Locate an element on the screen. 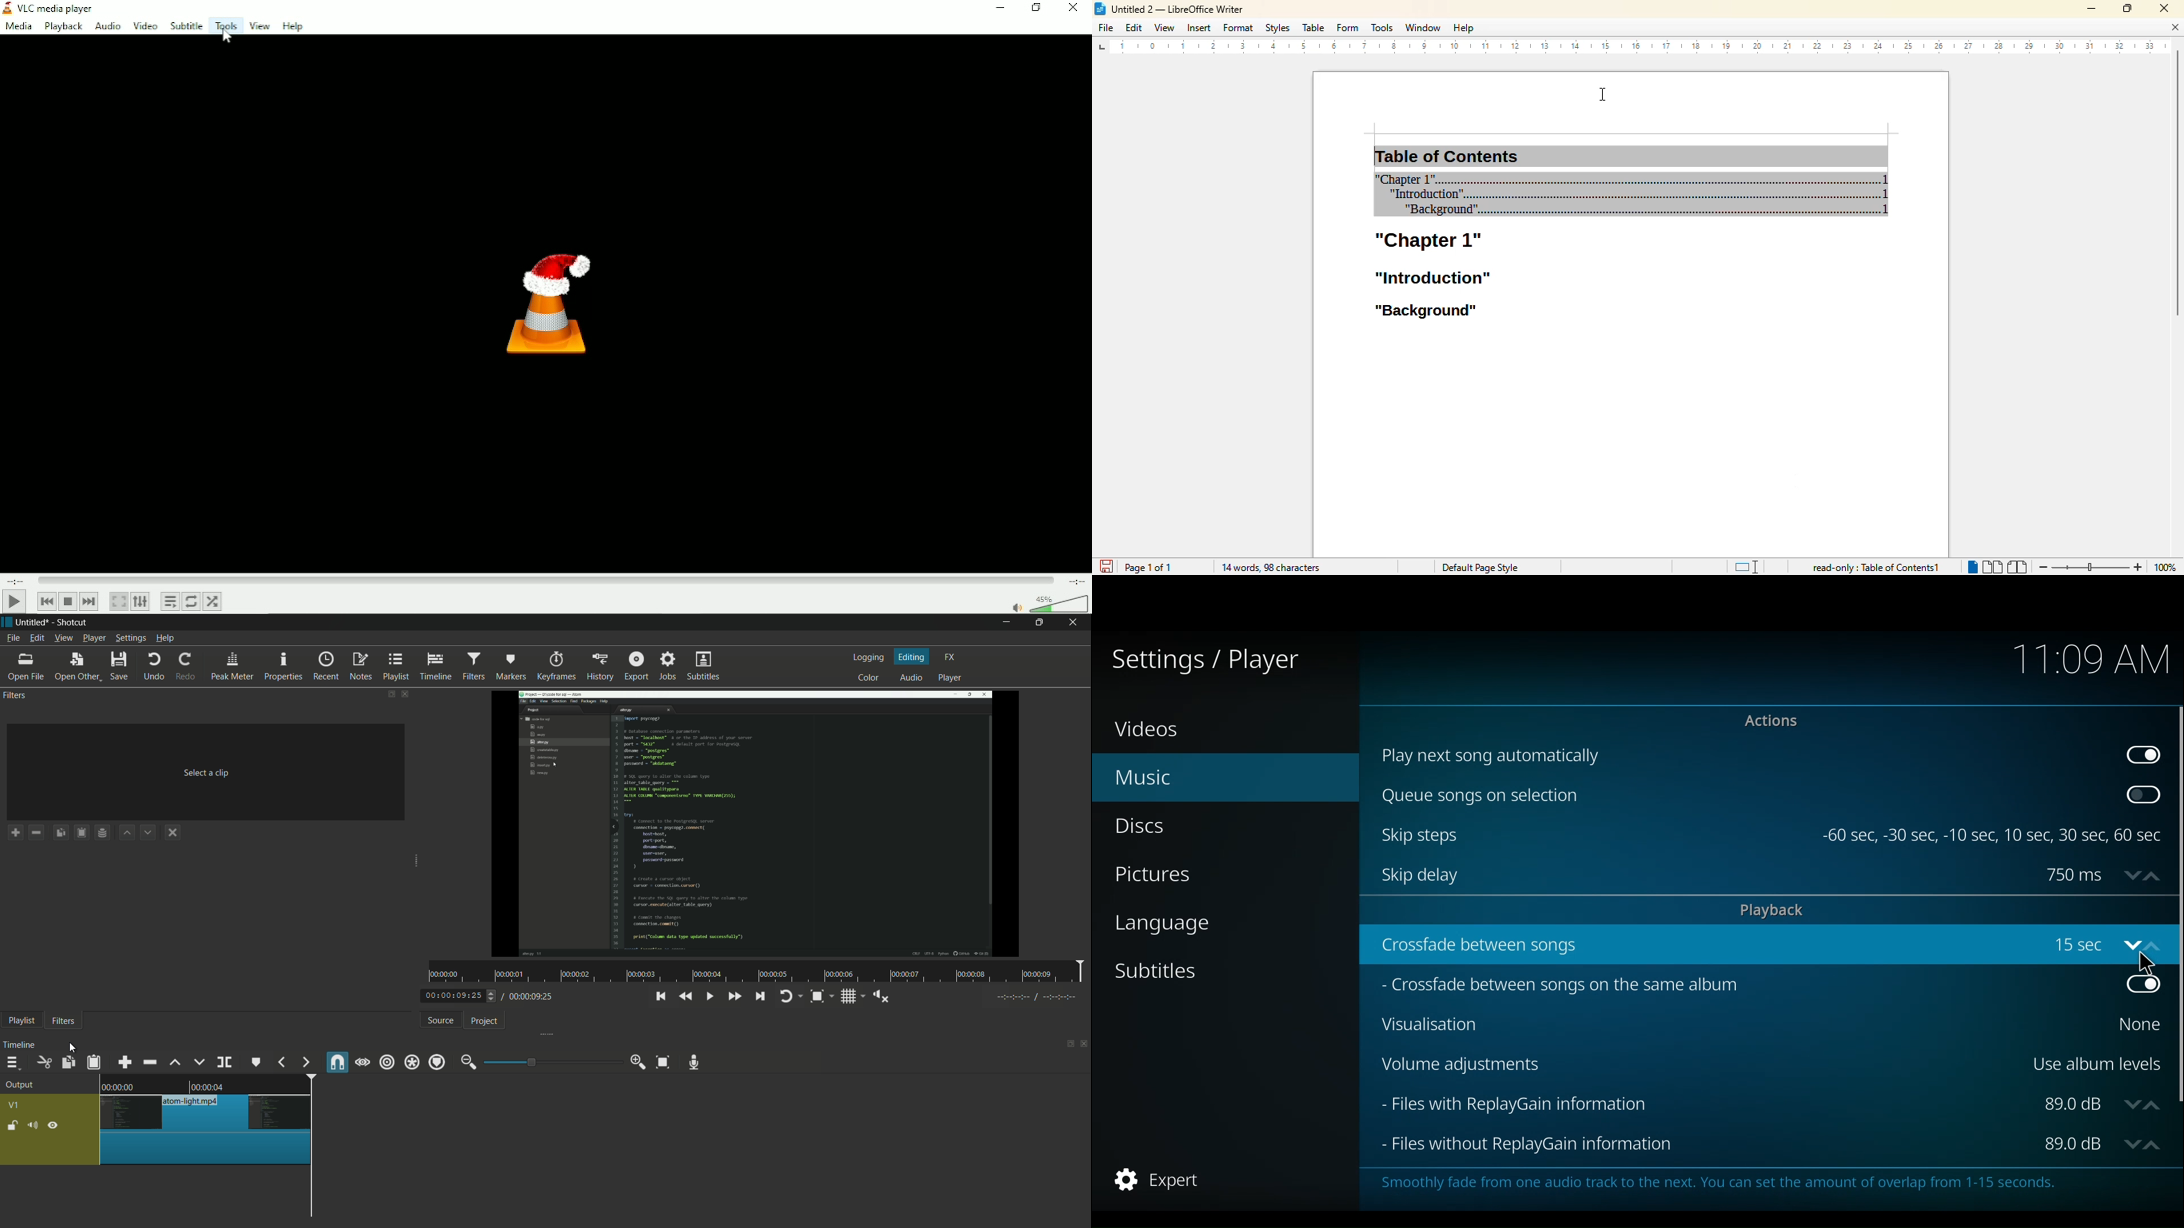 The height and width of the screenshot is (1232, 2184). player menu is located at coordinates (94, 638).